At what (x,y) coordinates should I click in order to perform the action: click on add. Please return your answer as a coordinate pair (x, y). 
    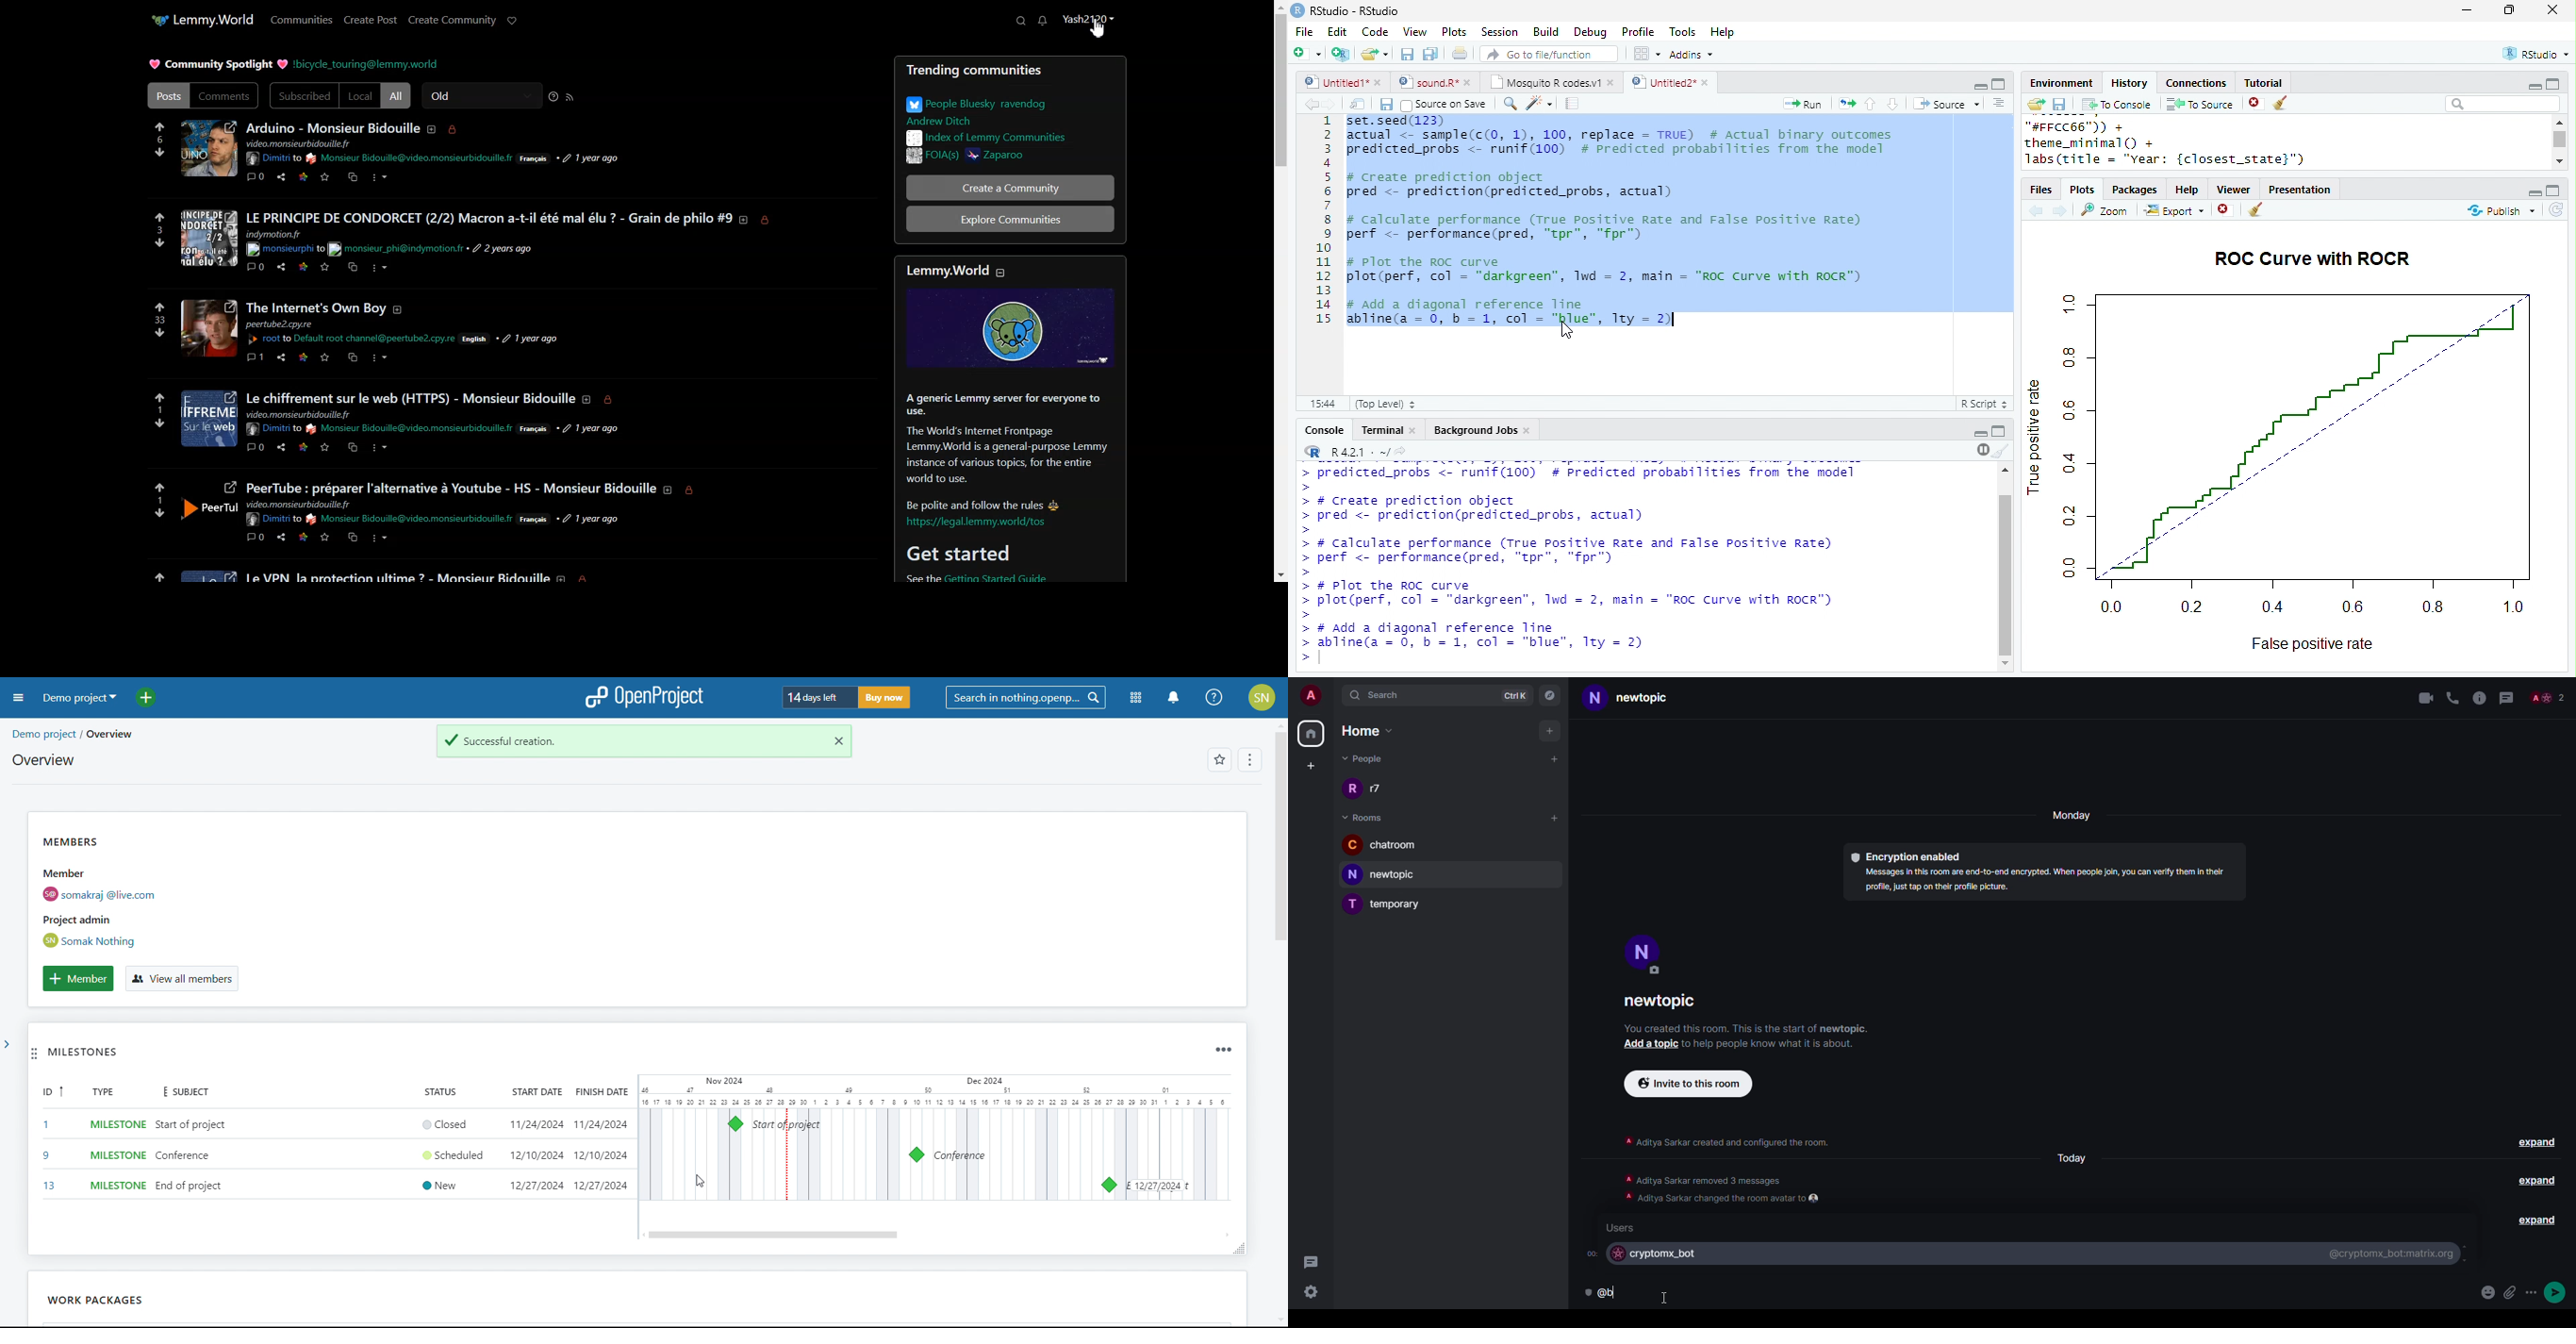
    Looking at the image, I should click on (1554, 817).